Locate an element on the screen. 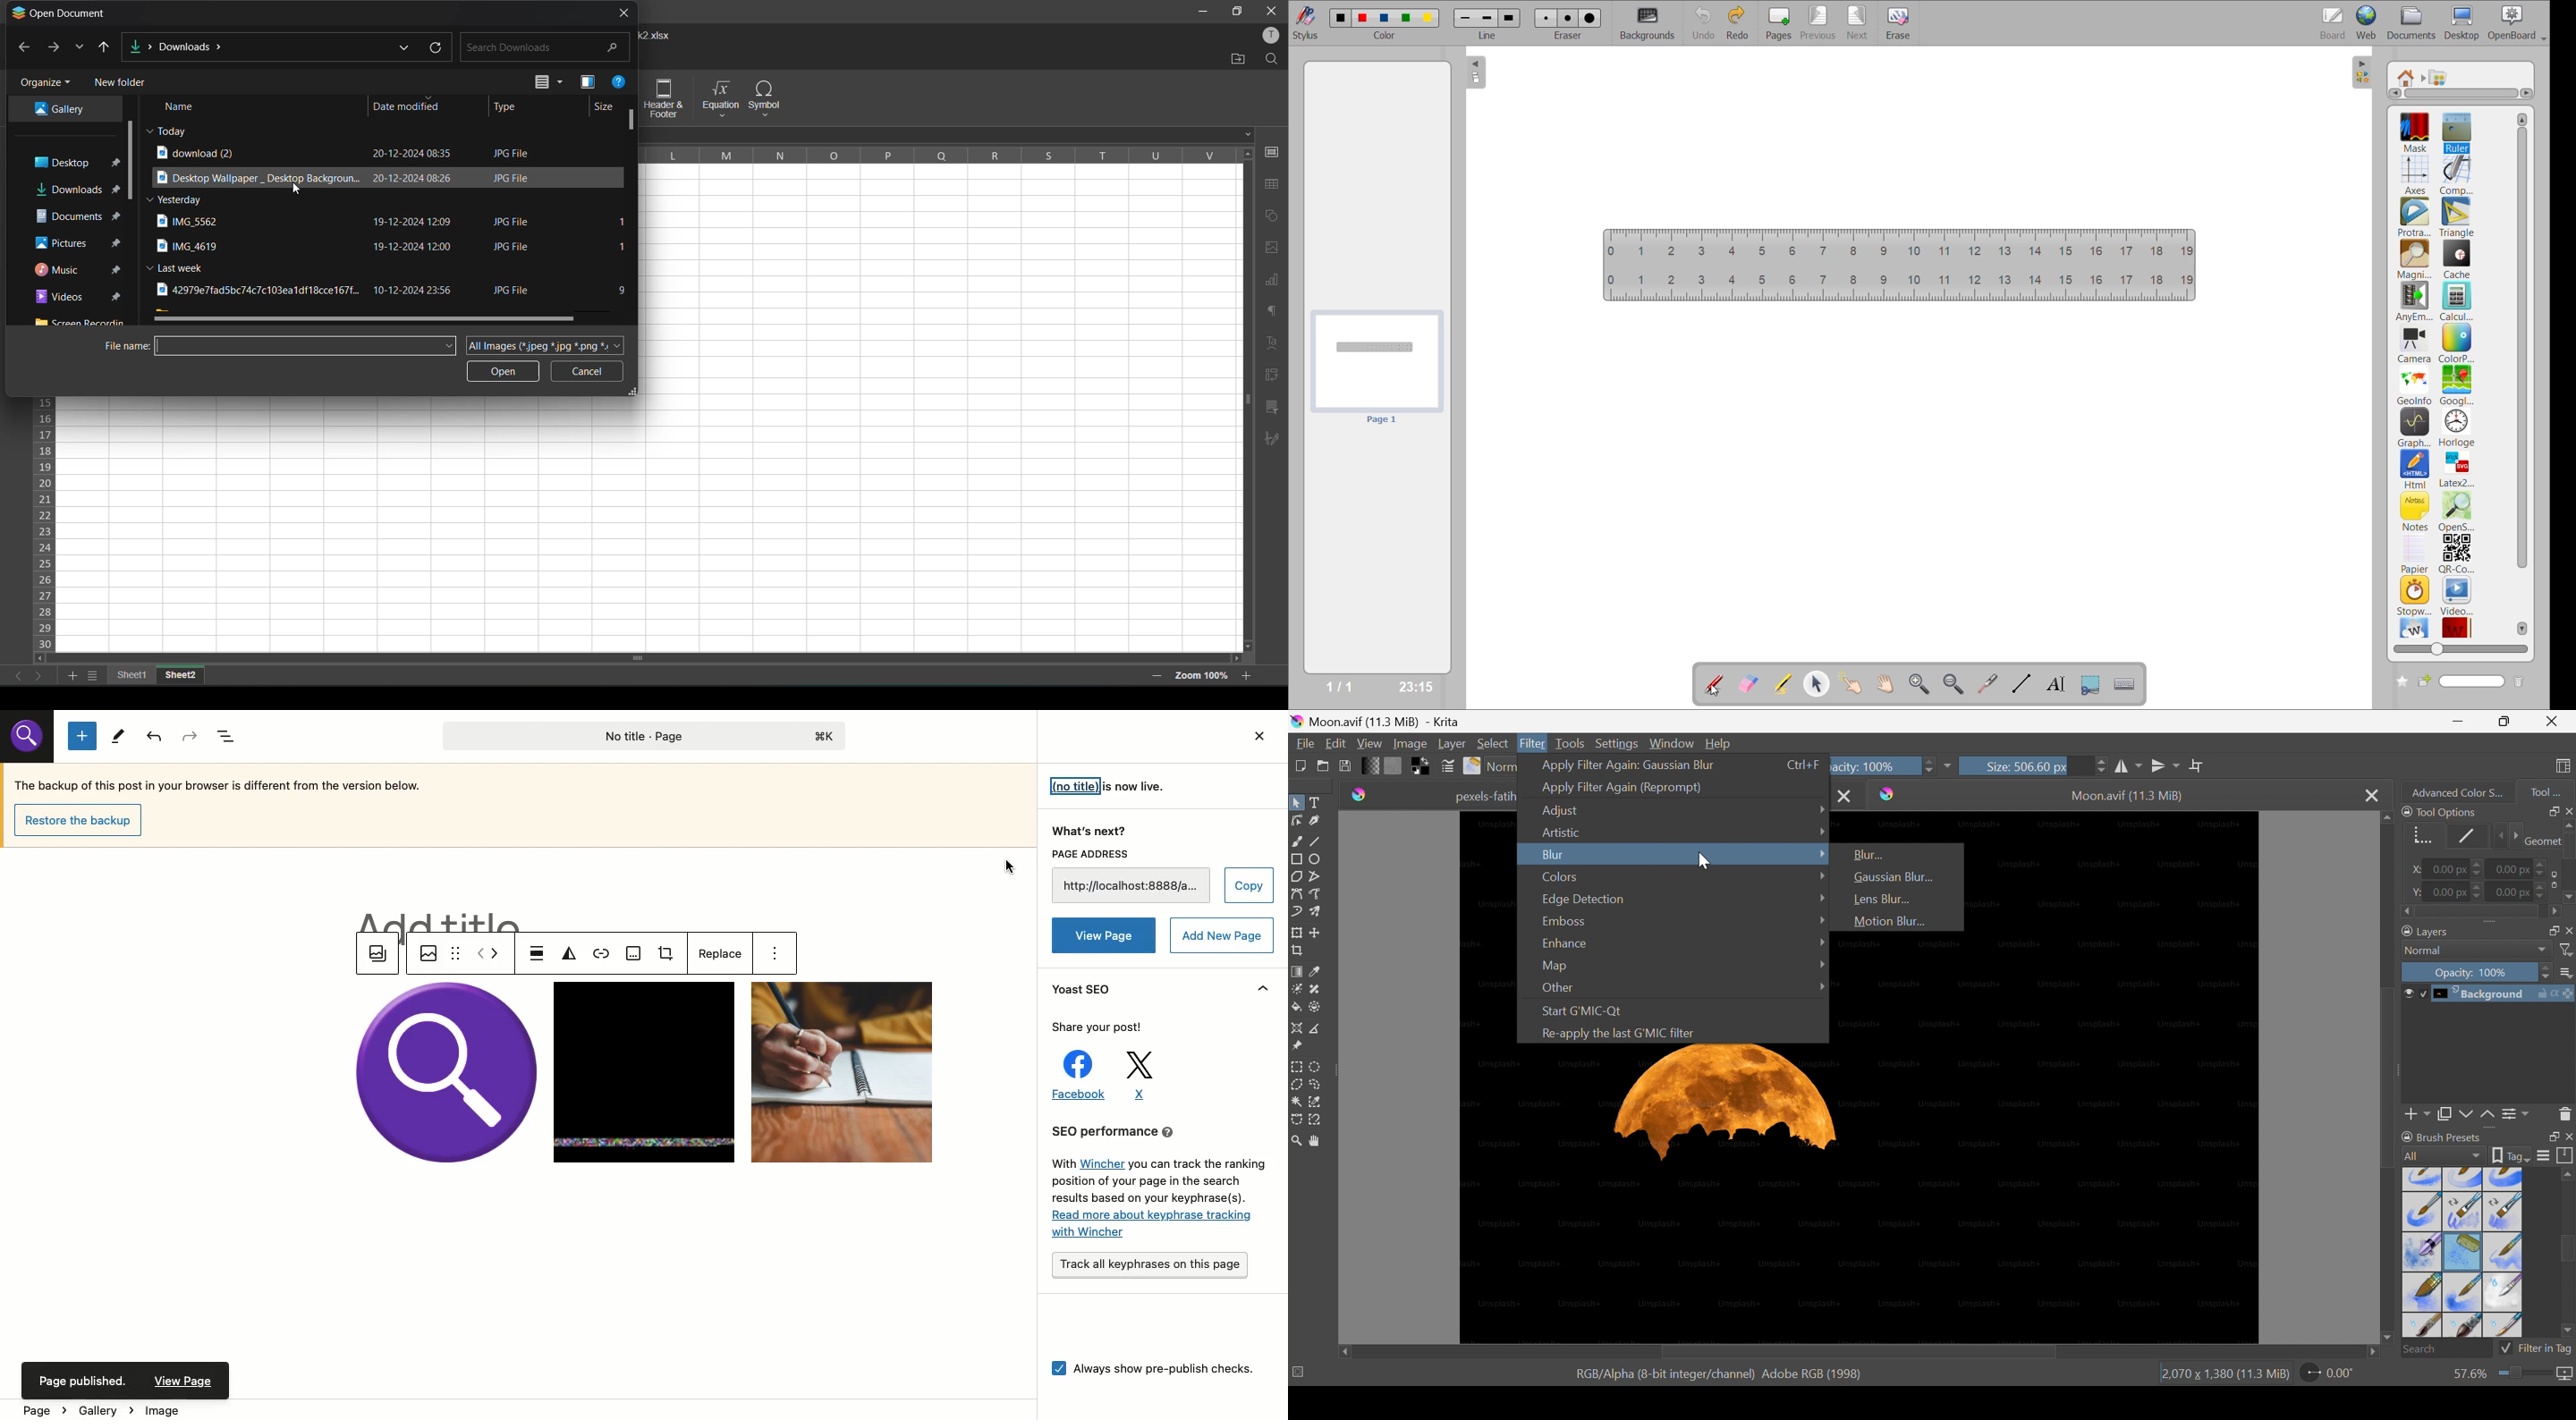  Undo is located at coordinates (156, 738).